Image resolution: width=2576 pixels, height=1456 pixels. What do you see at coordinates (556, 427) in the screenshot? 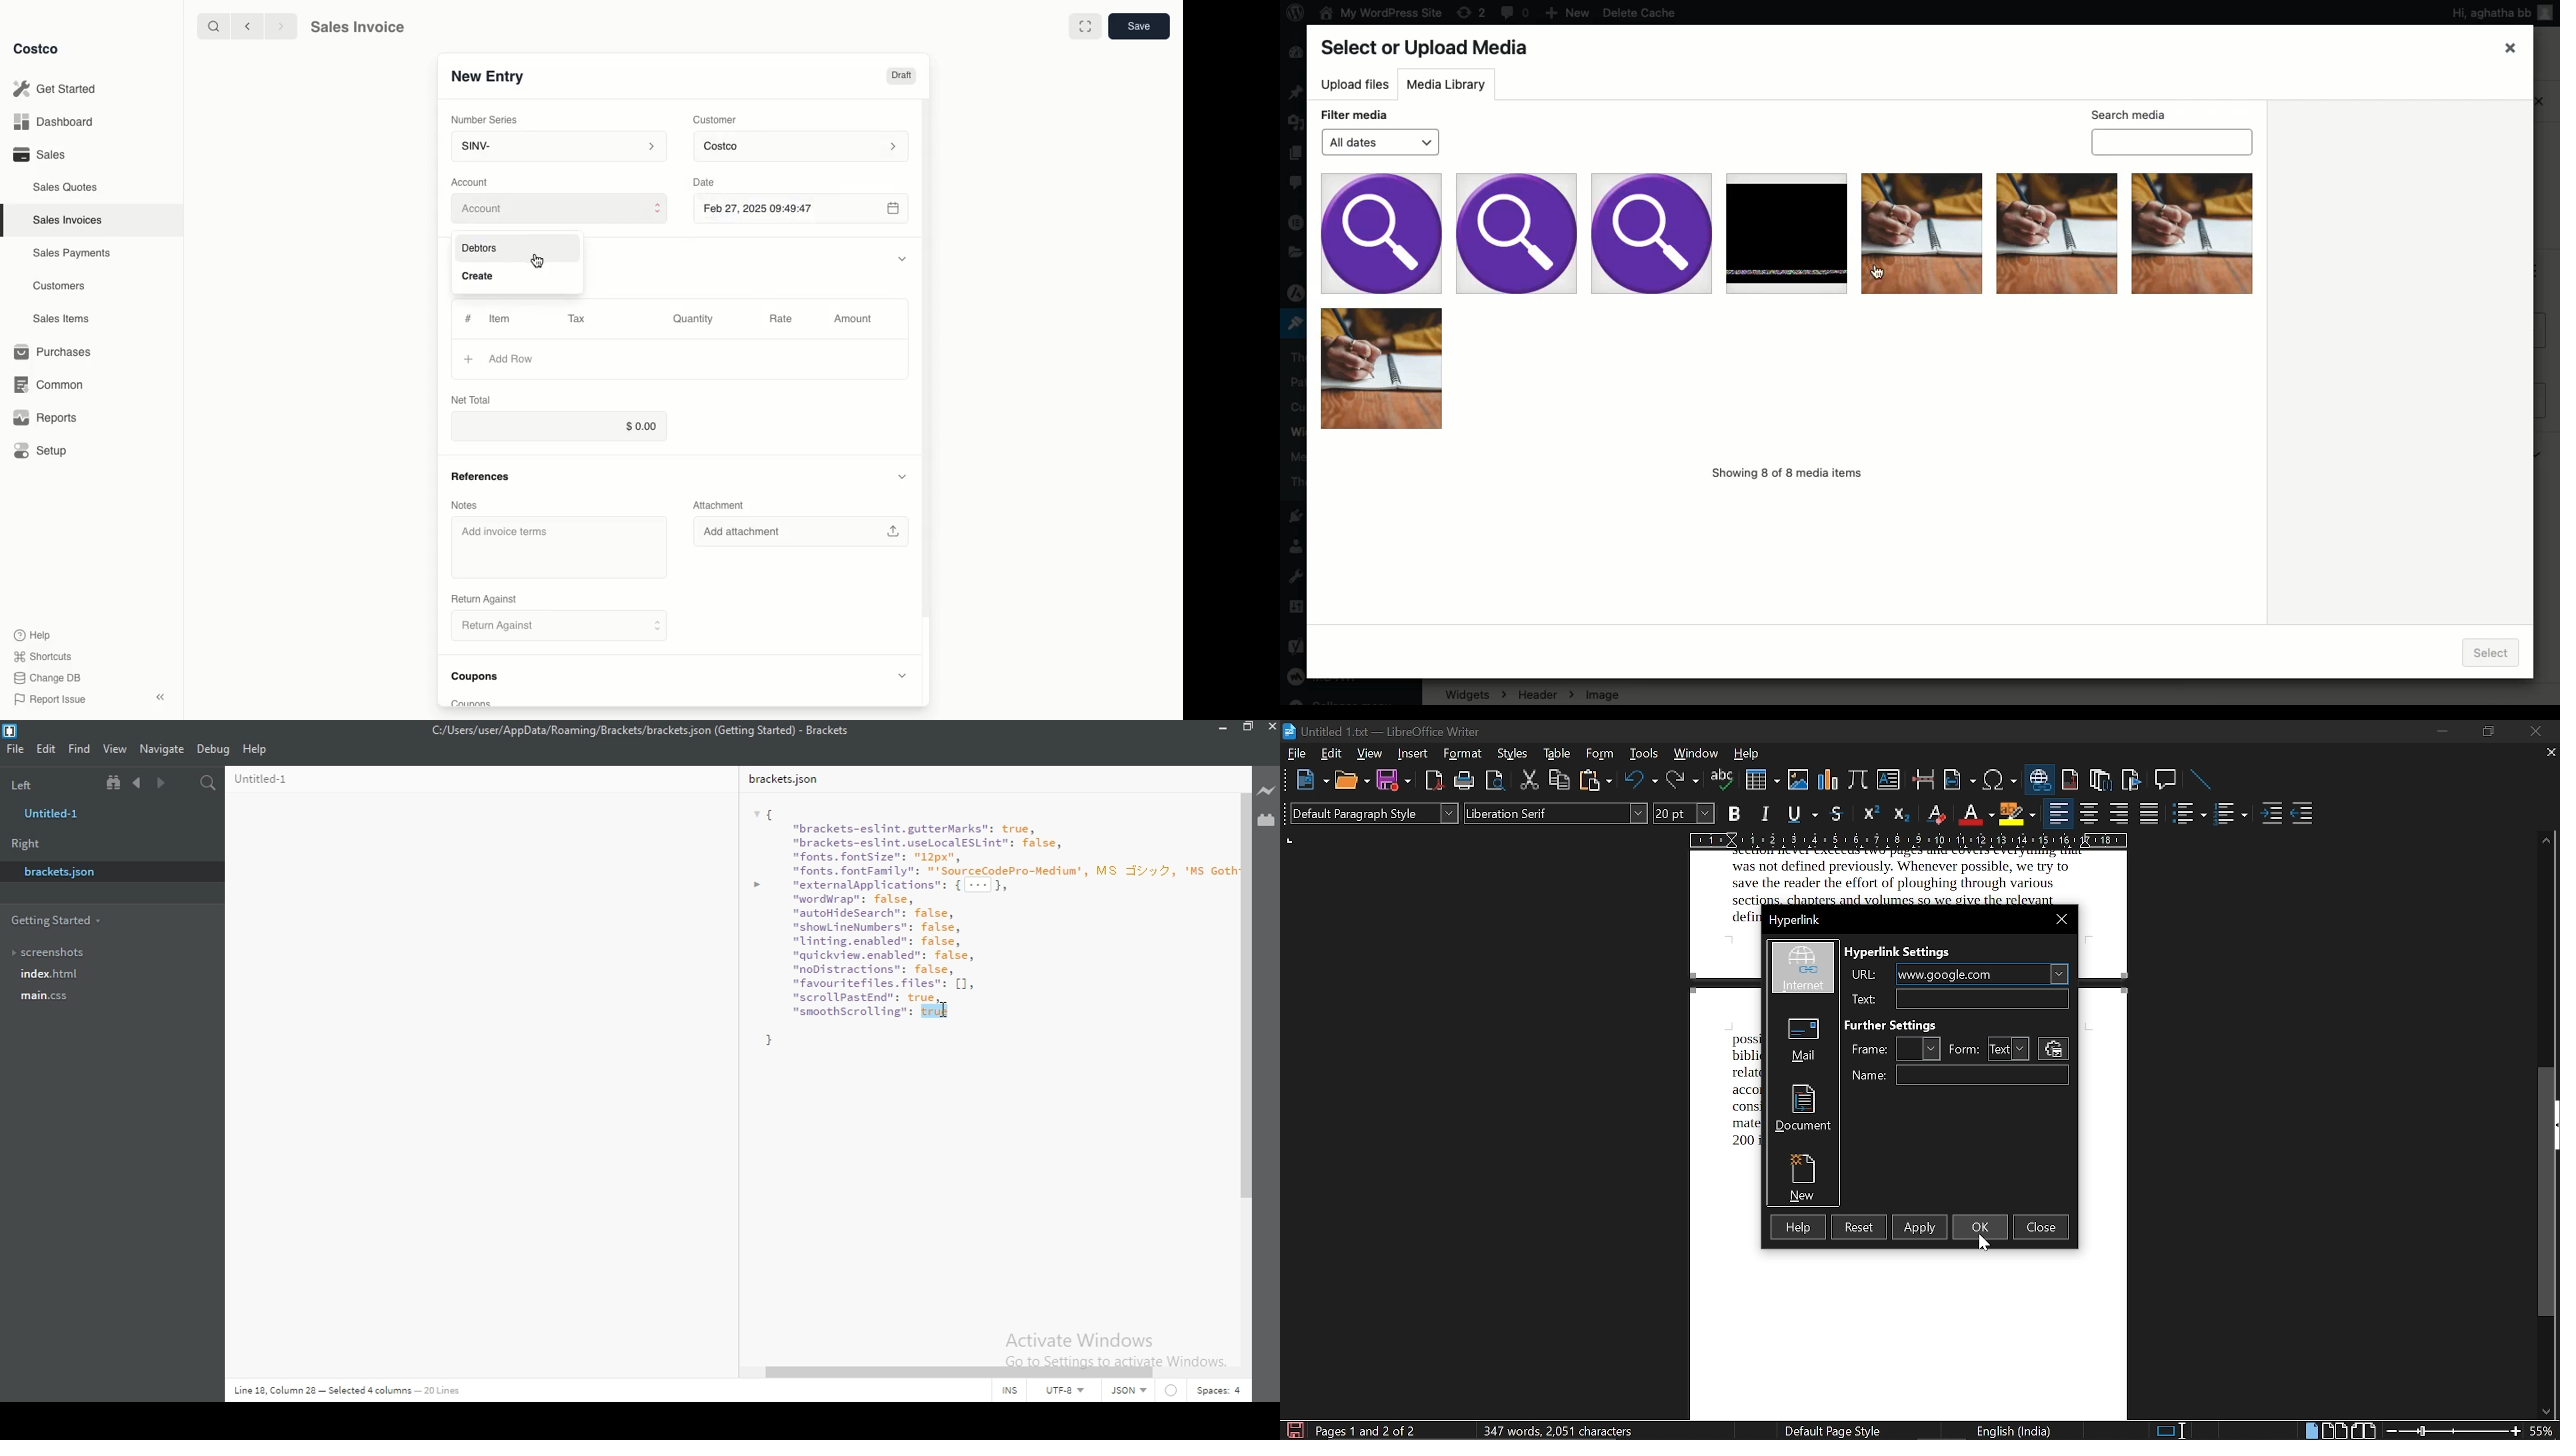
I see `$0.00` at bounding box center [556, 427].